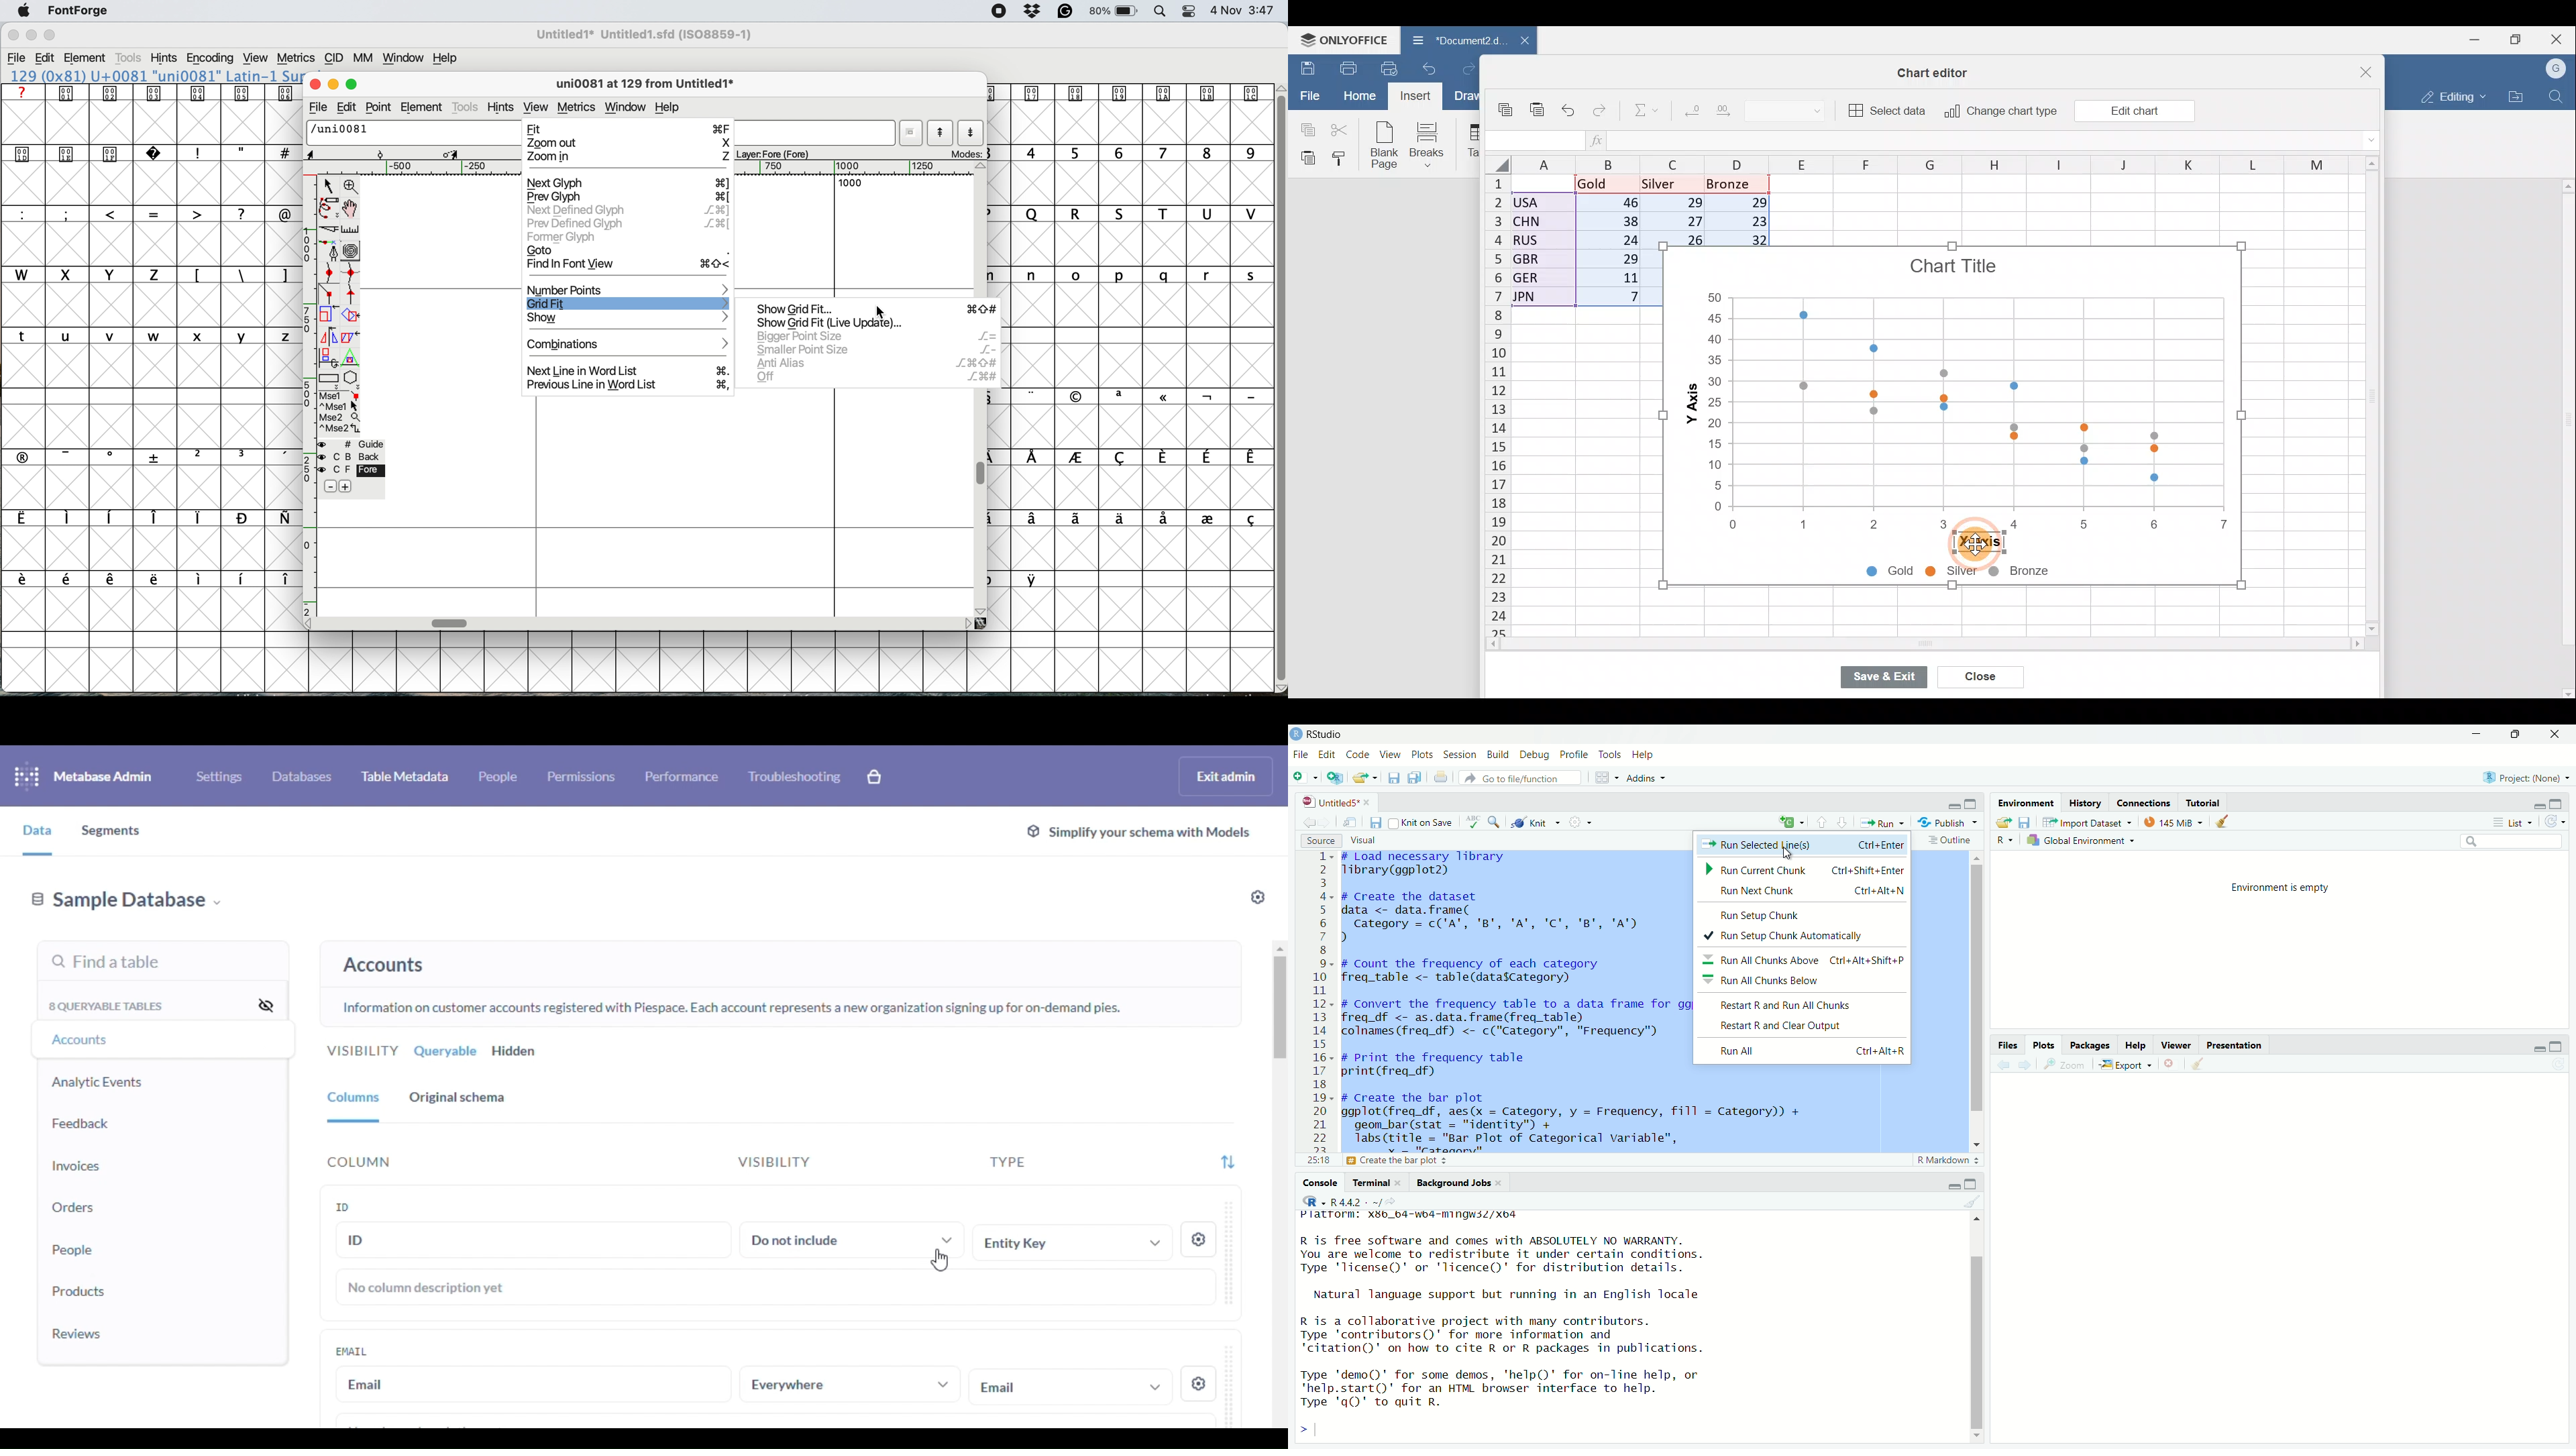 The image size is (2576, 1456). What do you see at coordinates (330, 486) in the screenshot?
I see `Minus` at bounding box center [330, 486].